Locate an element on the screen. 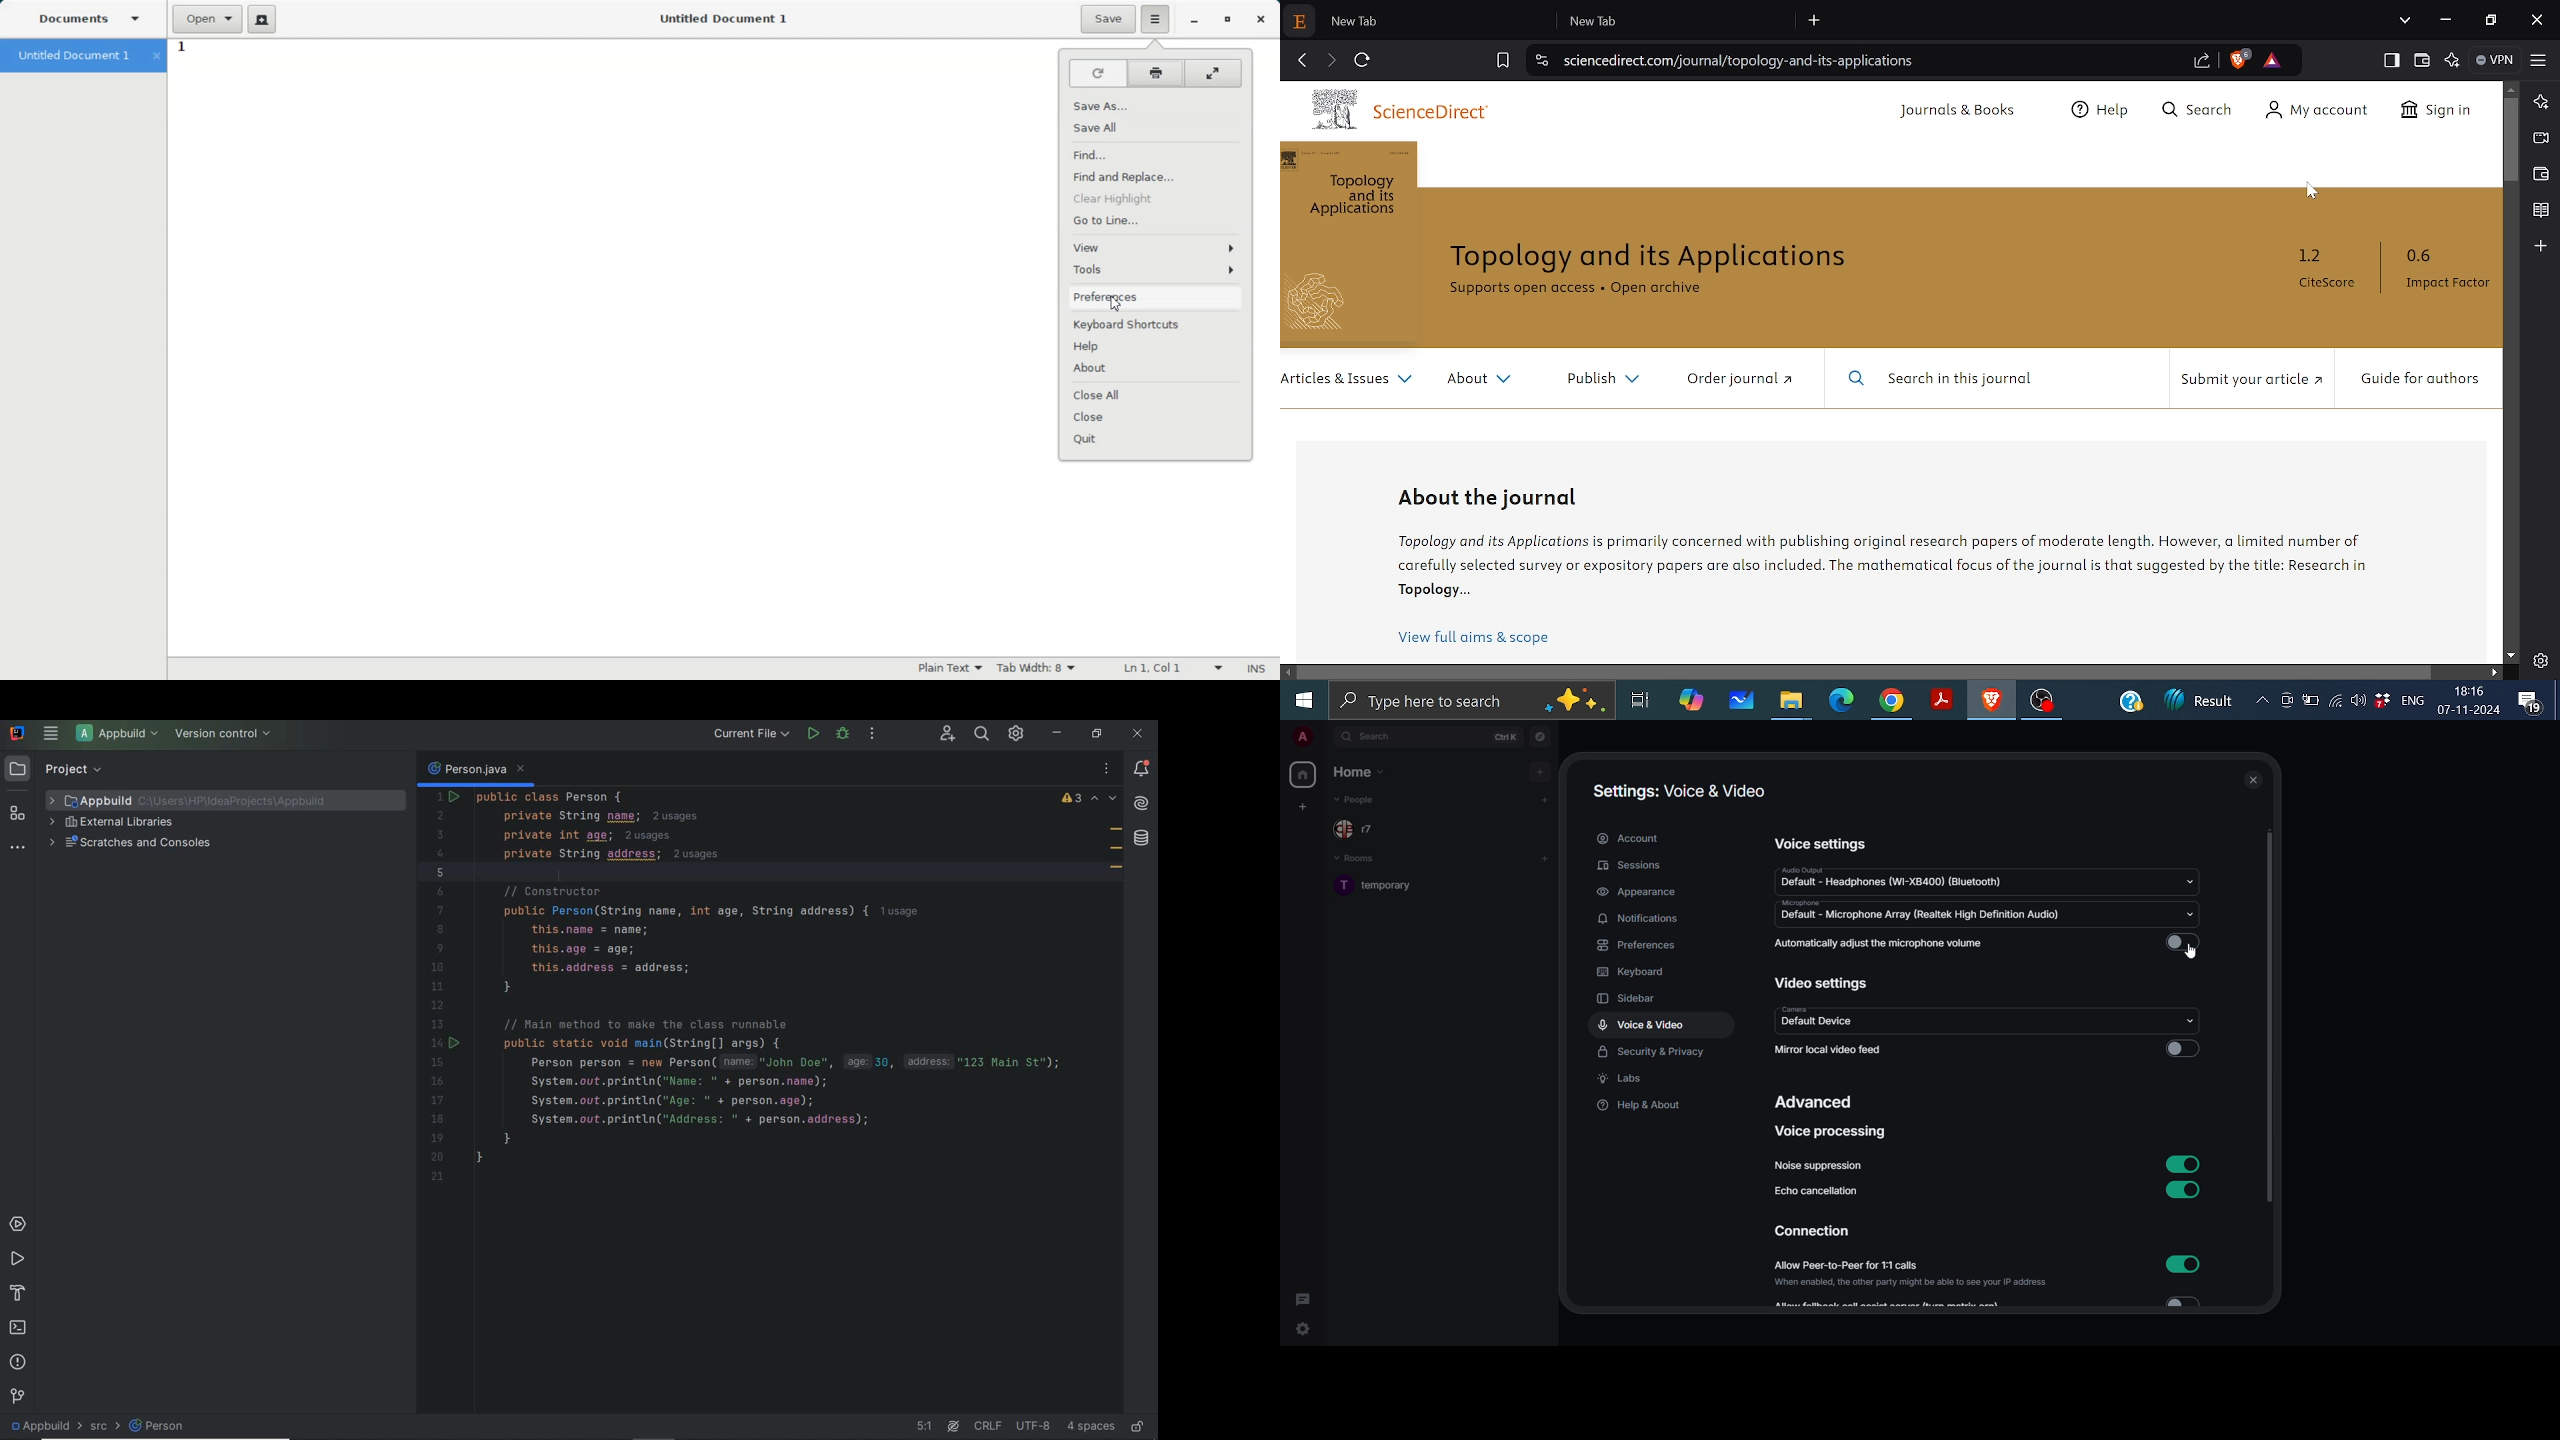 The height and width of the screenshot is (1456, 2576). terminal is located at coordinates (19, 1326).